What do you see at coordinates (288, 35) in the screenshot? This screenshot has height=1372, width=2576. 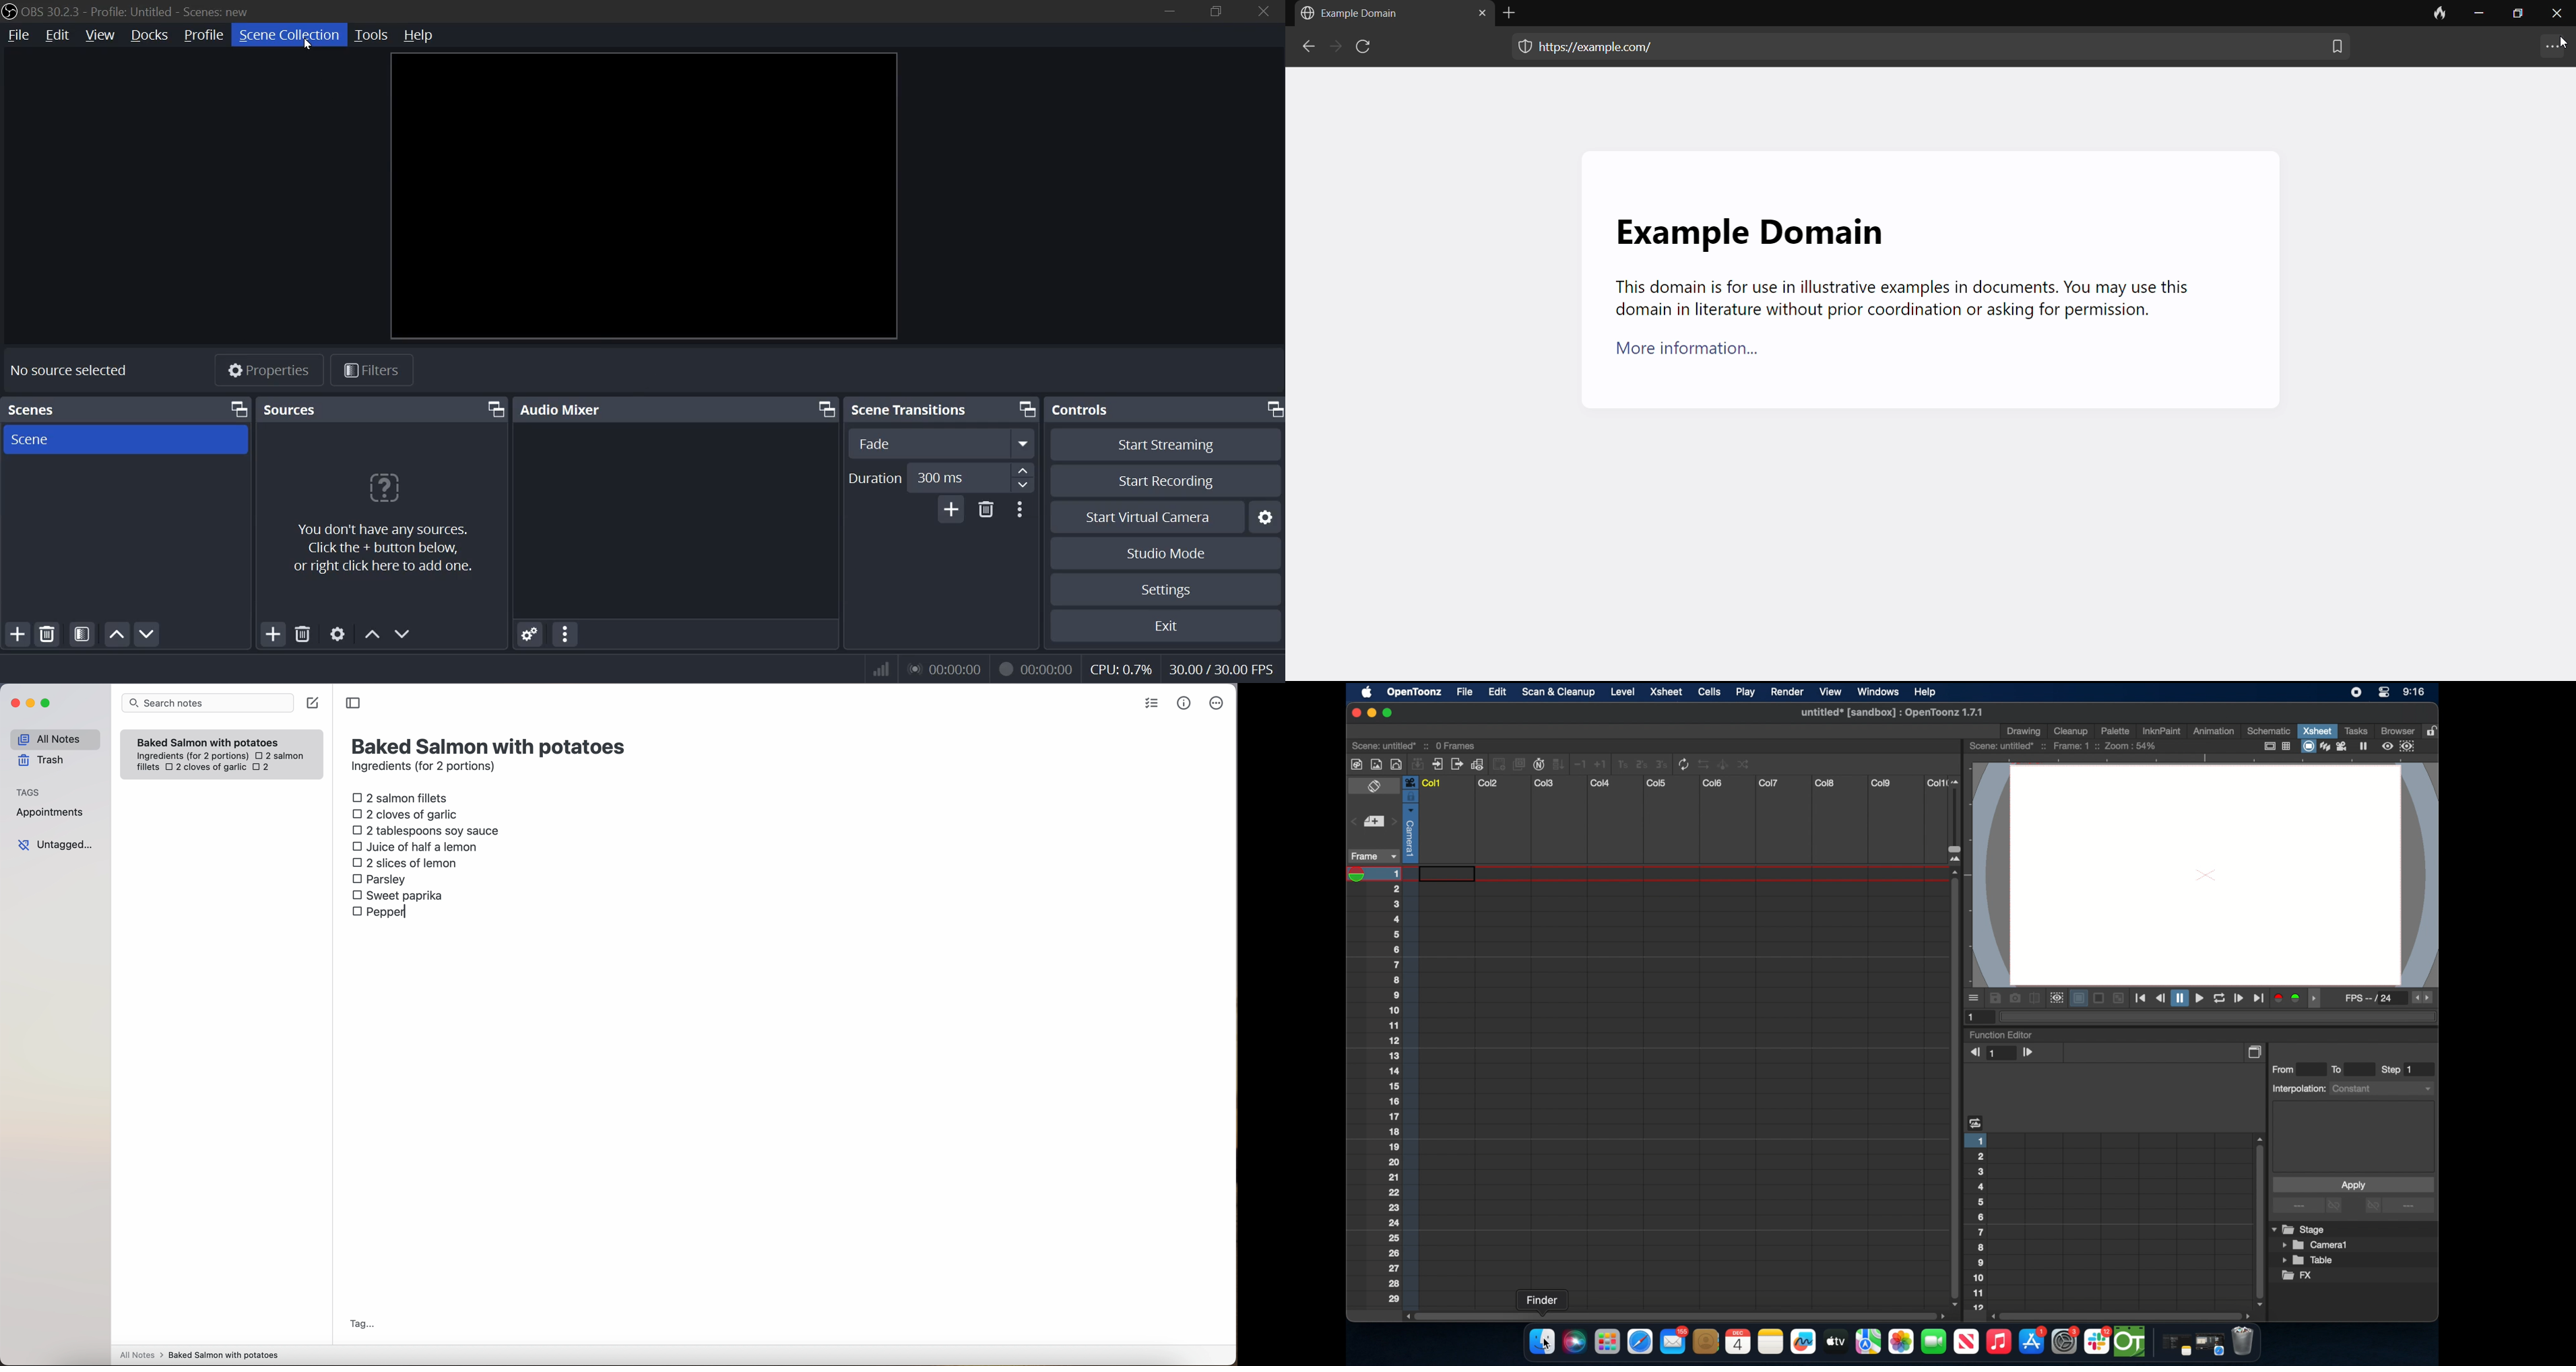 I see `scene collection` at bounding box center [288, 35].